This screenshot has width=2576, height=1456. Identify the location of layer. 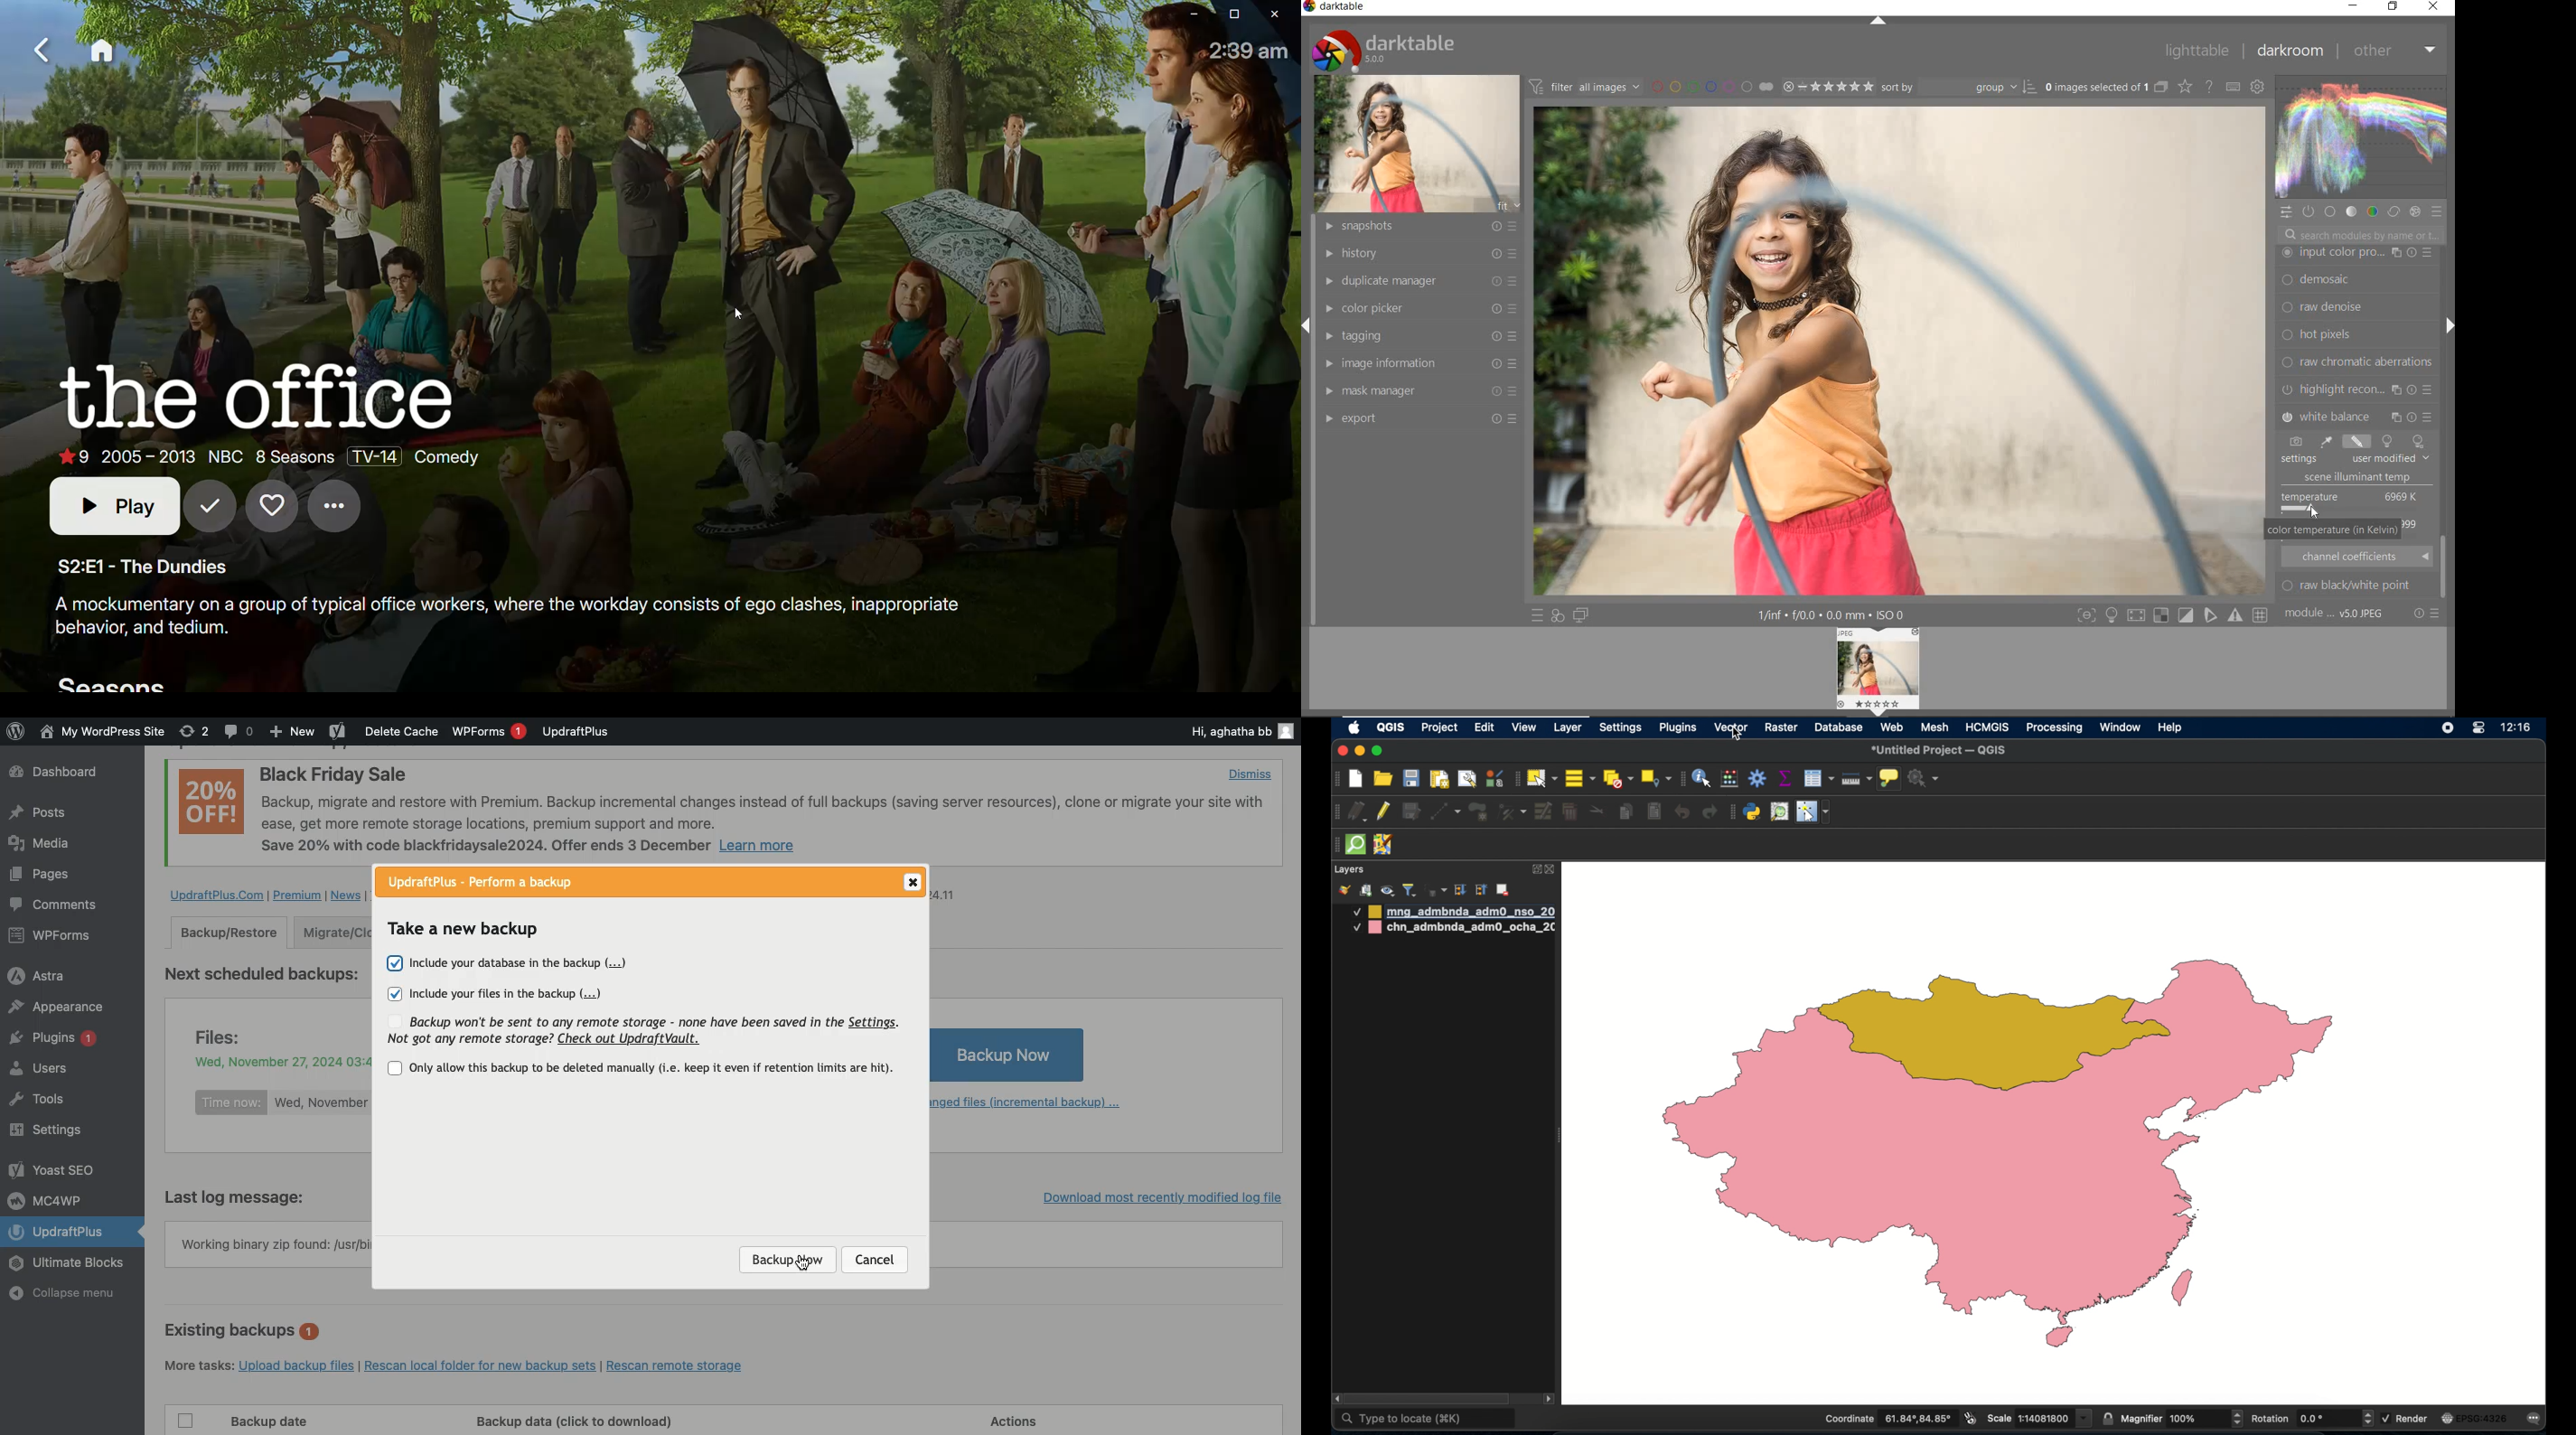
(1569, 727).